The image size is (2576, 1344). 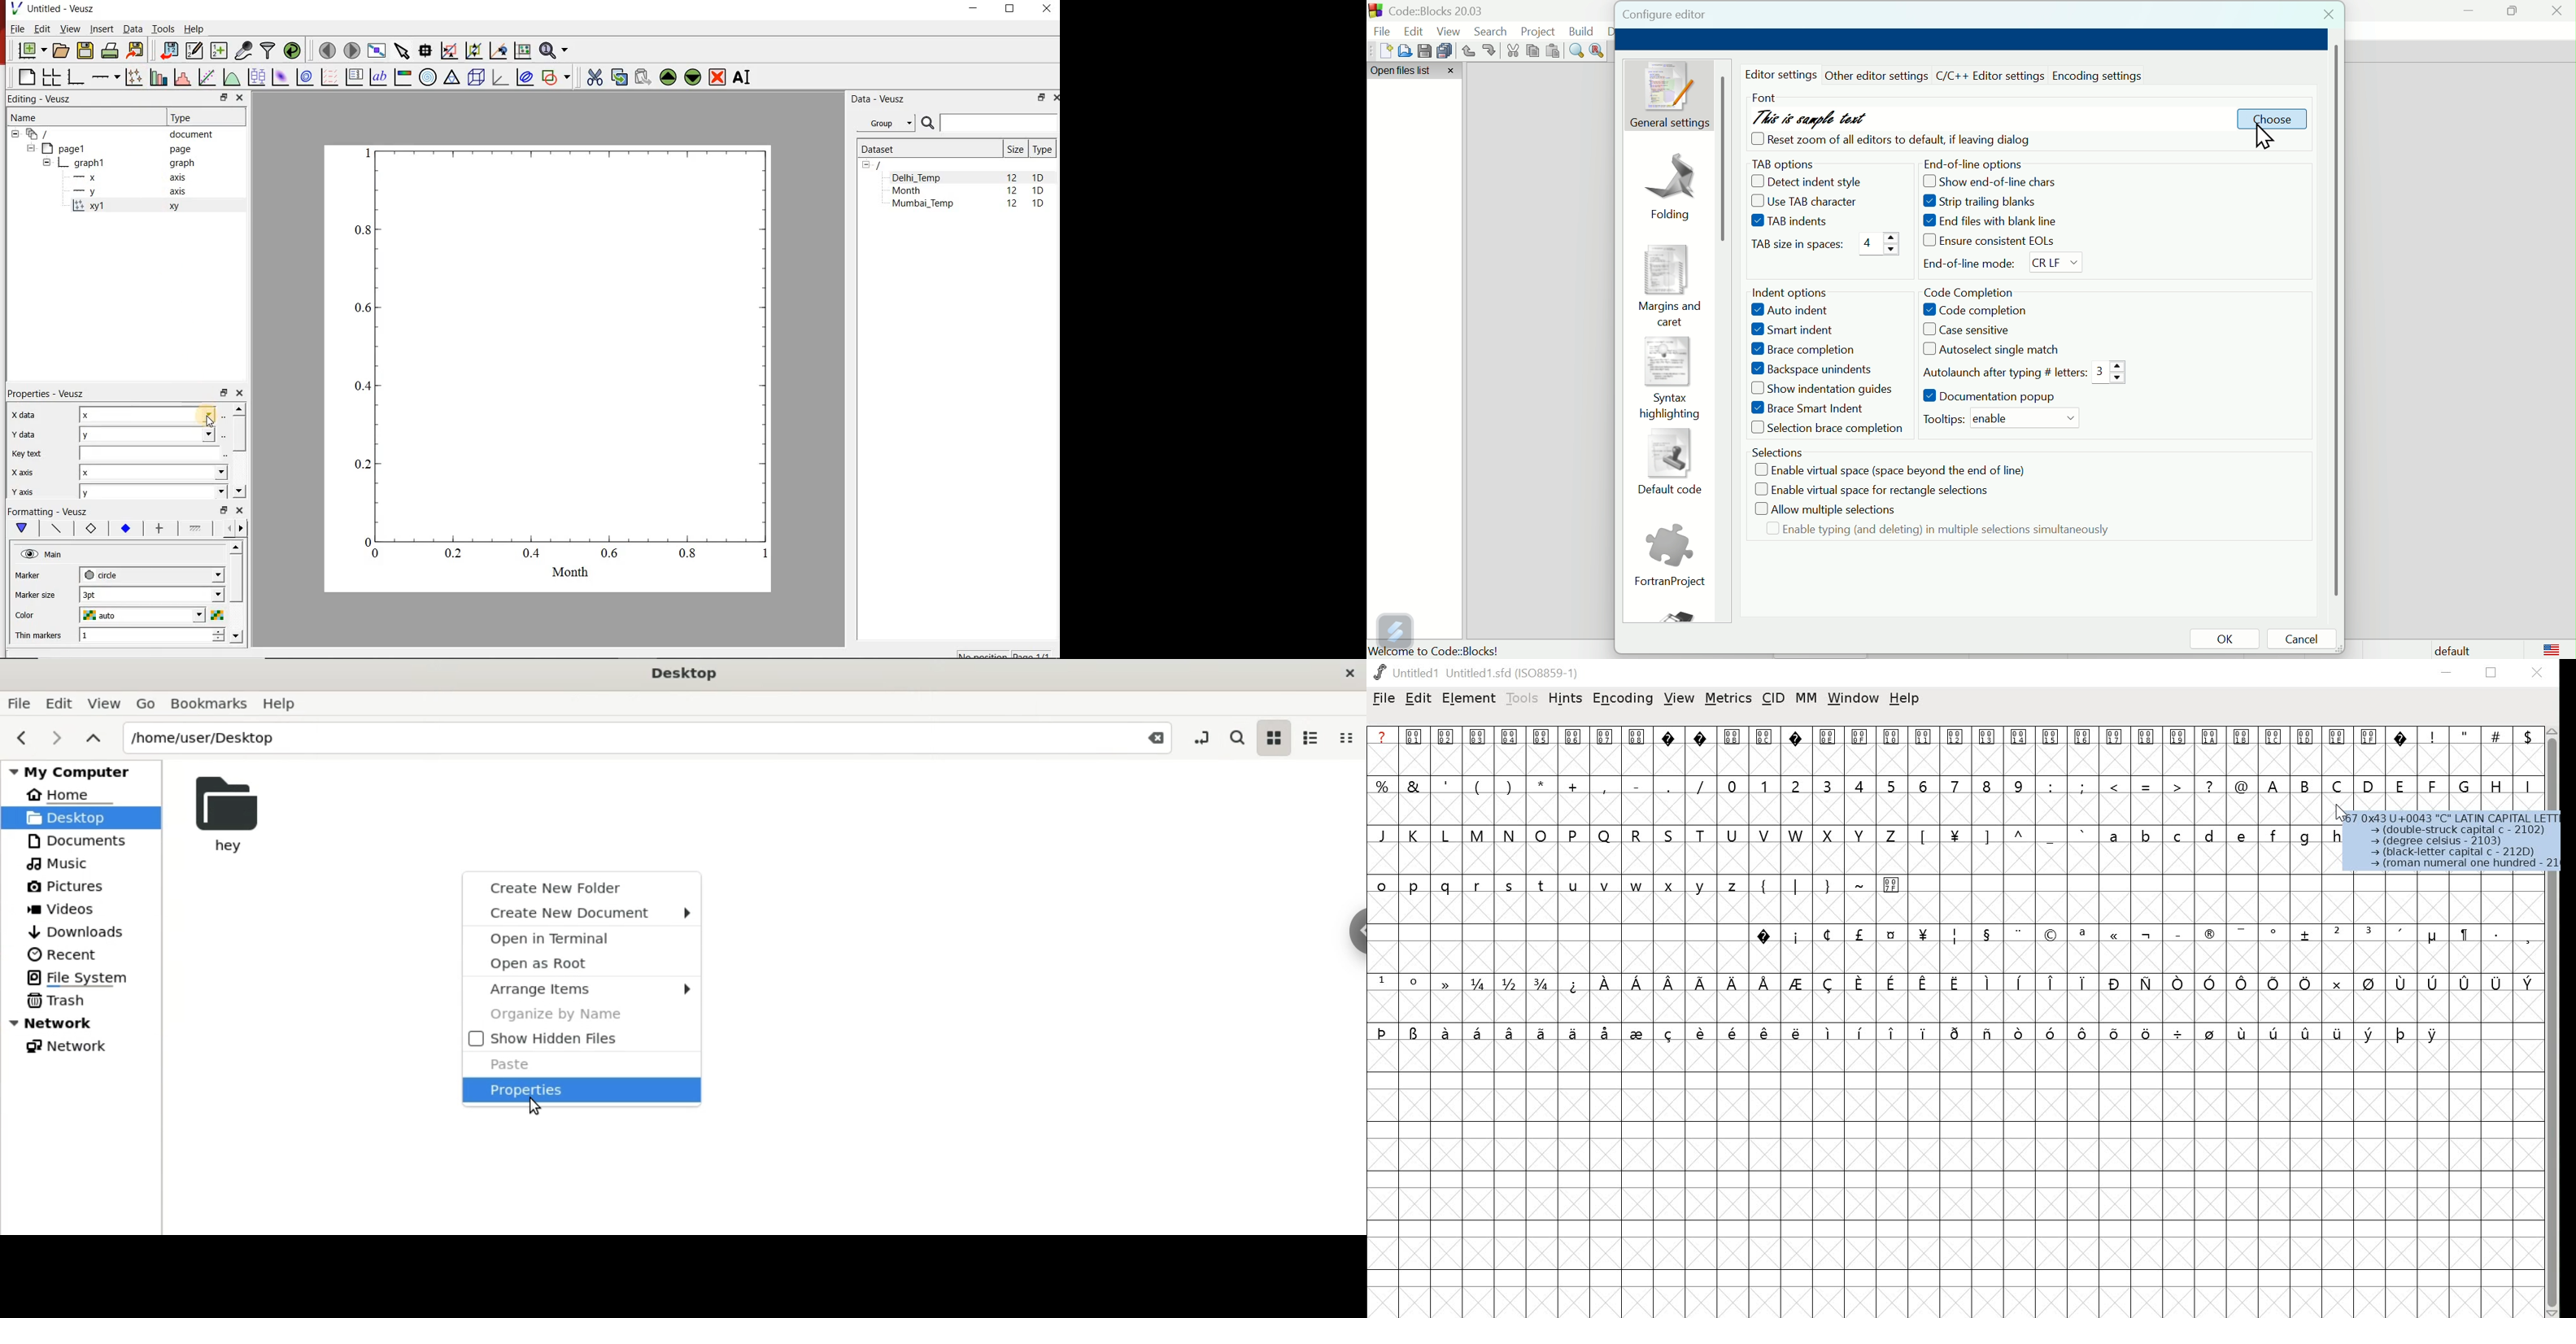 What do you see at coordinates (1763, 95) in the screenshot?
I see `Font` at bounding box center [1763, 95].